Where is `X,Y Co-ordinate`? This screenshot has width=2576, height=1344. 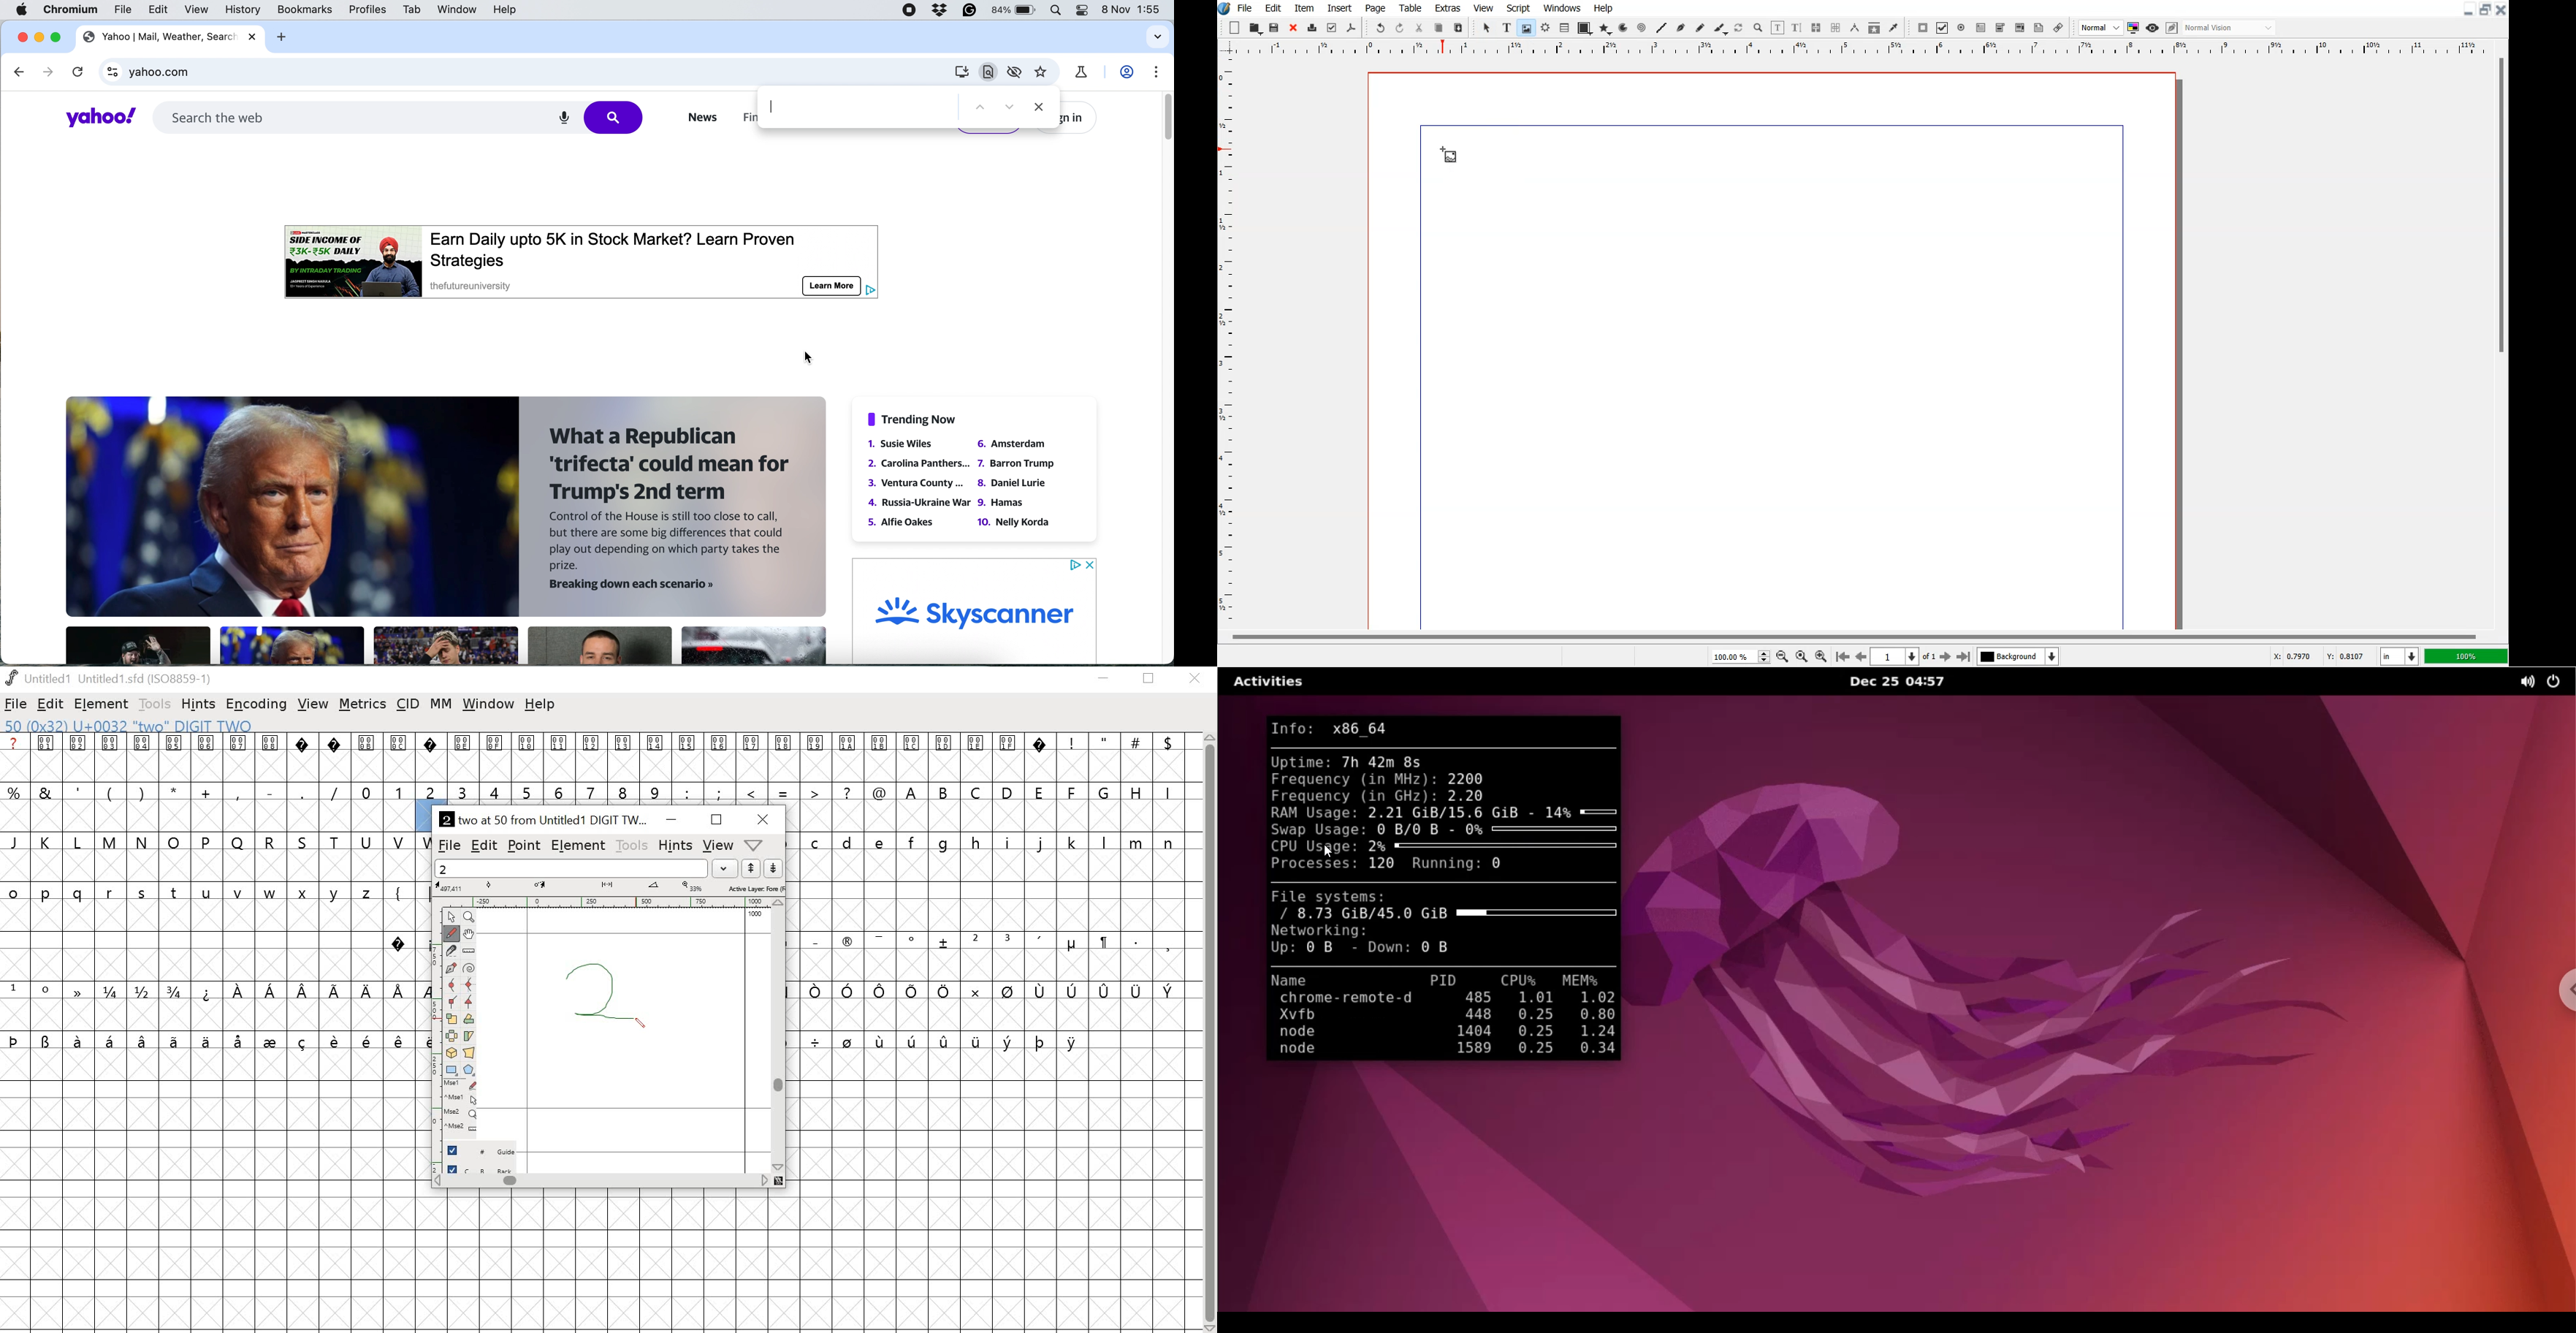 X,Y Co-ordinate is located at coordinates (2322, 655).